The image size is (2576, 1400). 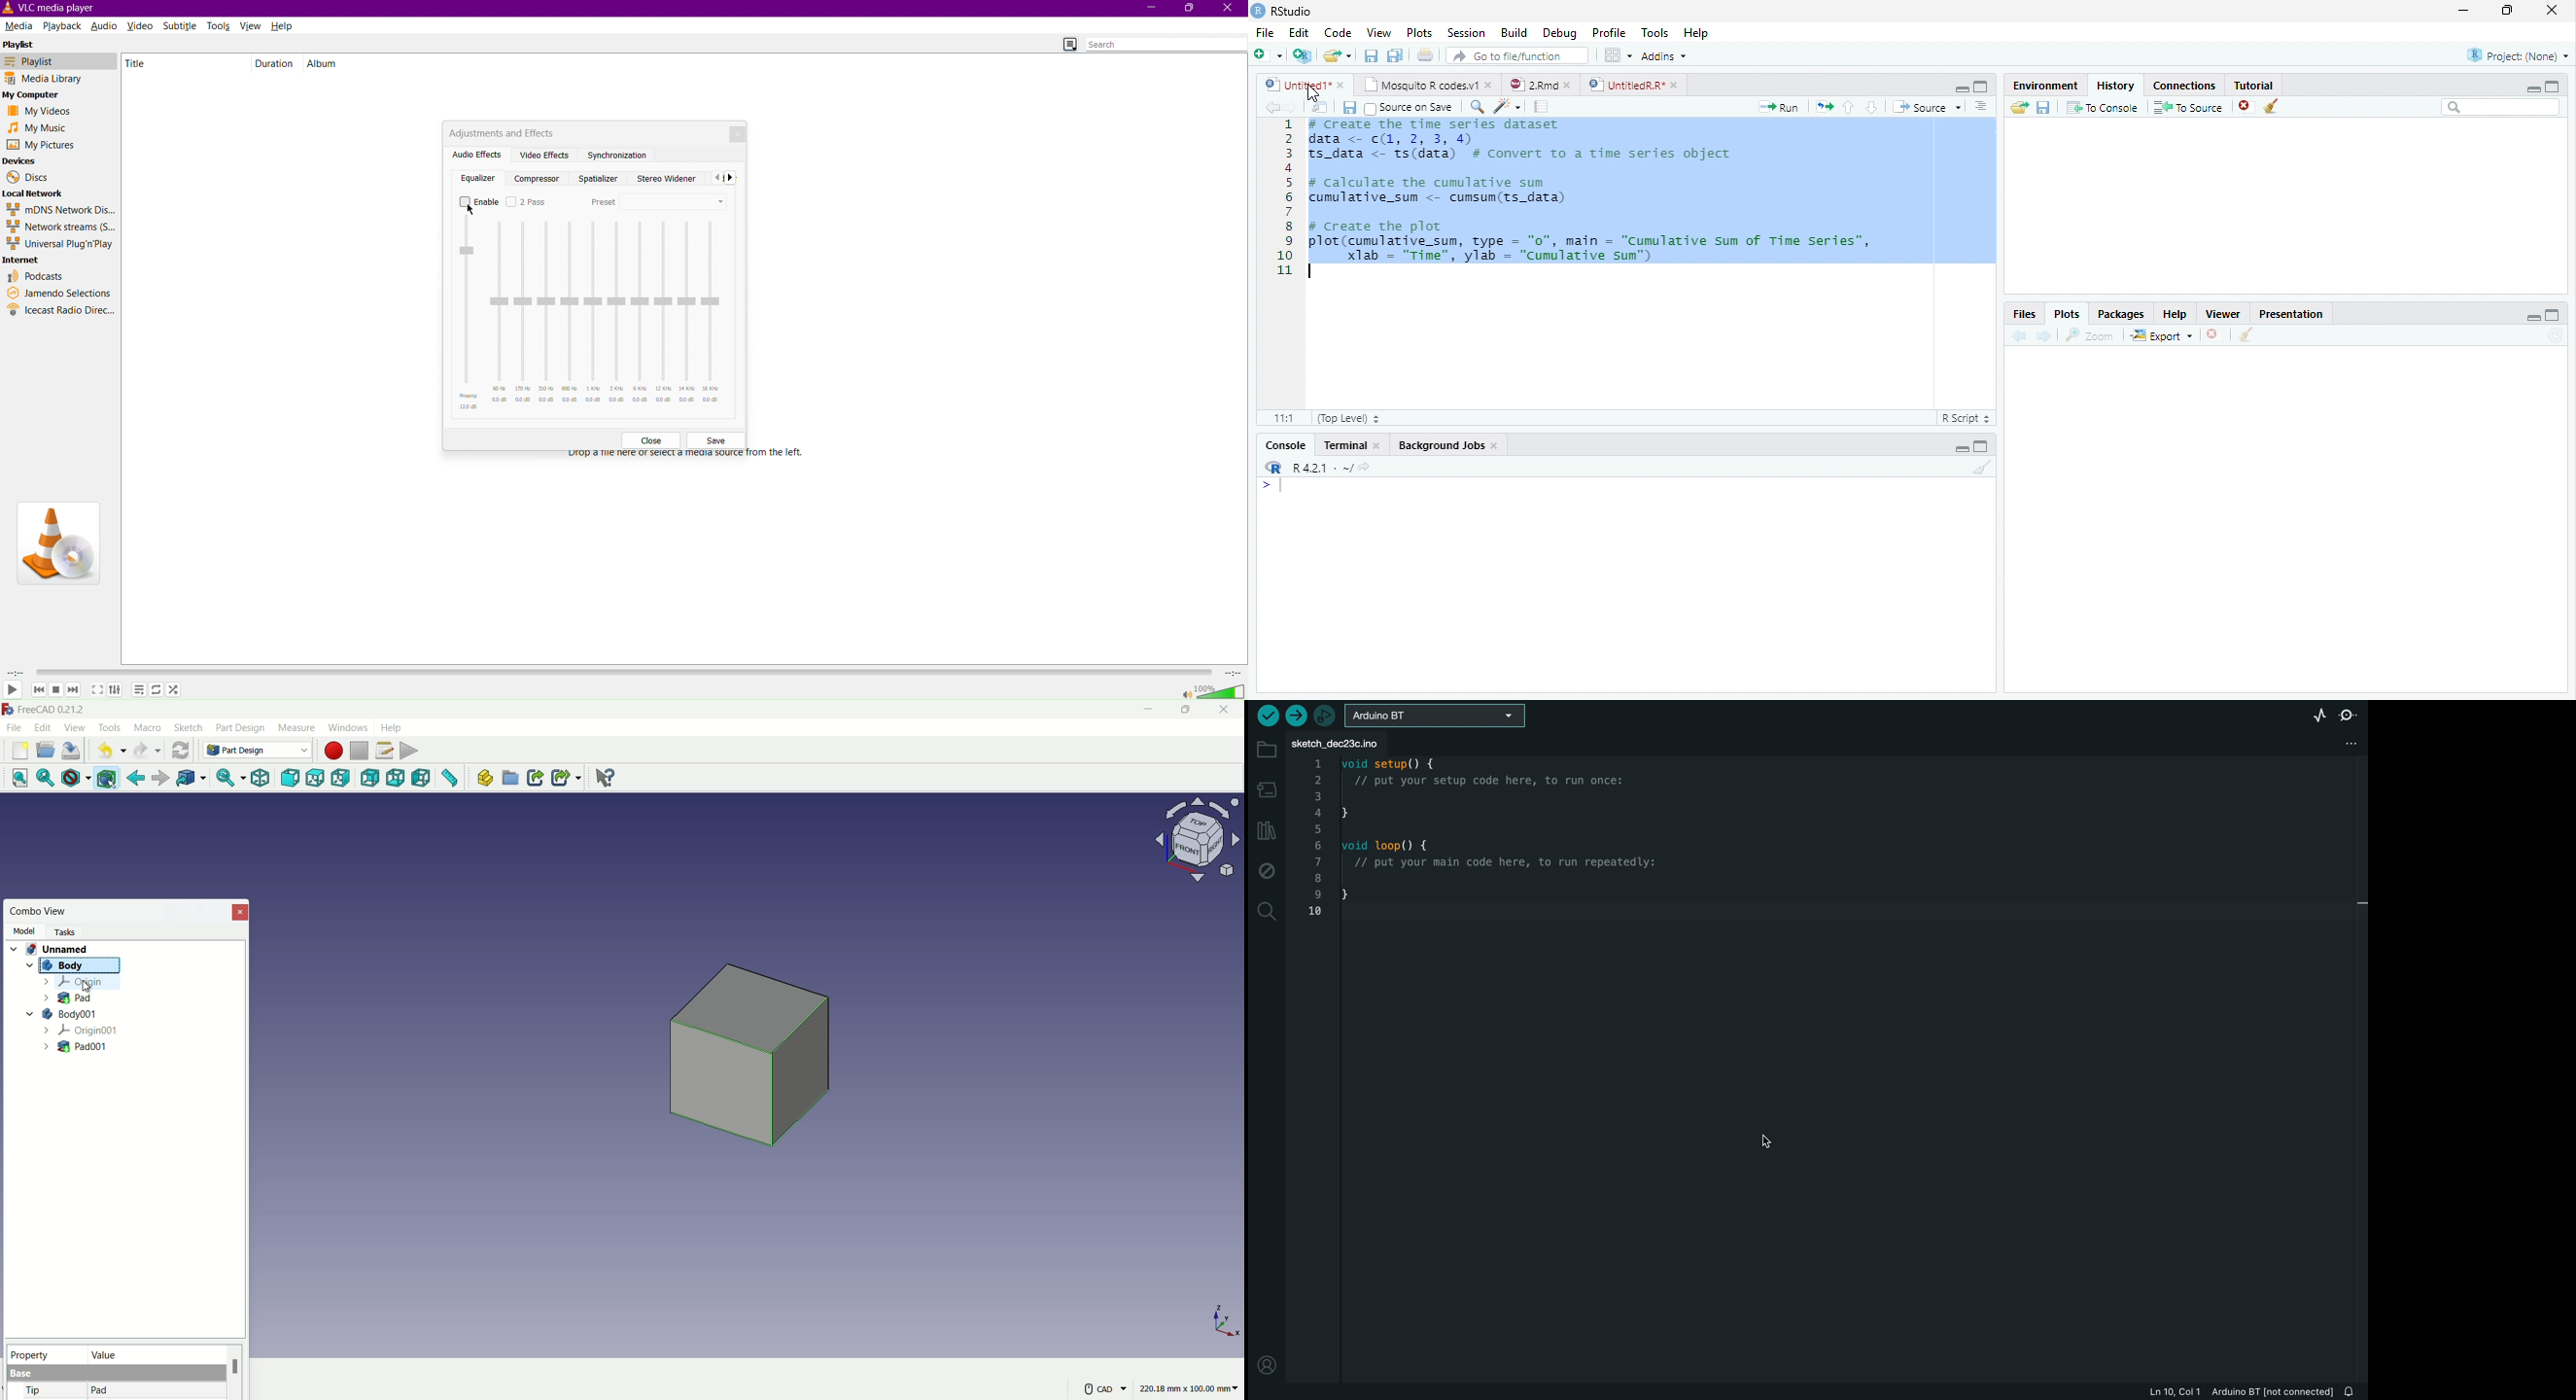 What do you see at coordinates (59, 61) in the screenshot?
I see `Playlist` at bounding box center [59, 61].